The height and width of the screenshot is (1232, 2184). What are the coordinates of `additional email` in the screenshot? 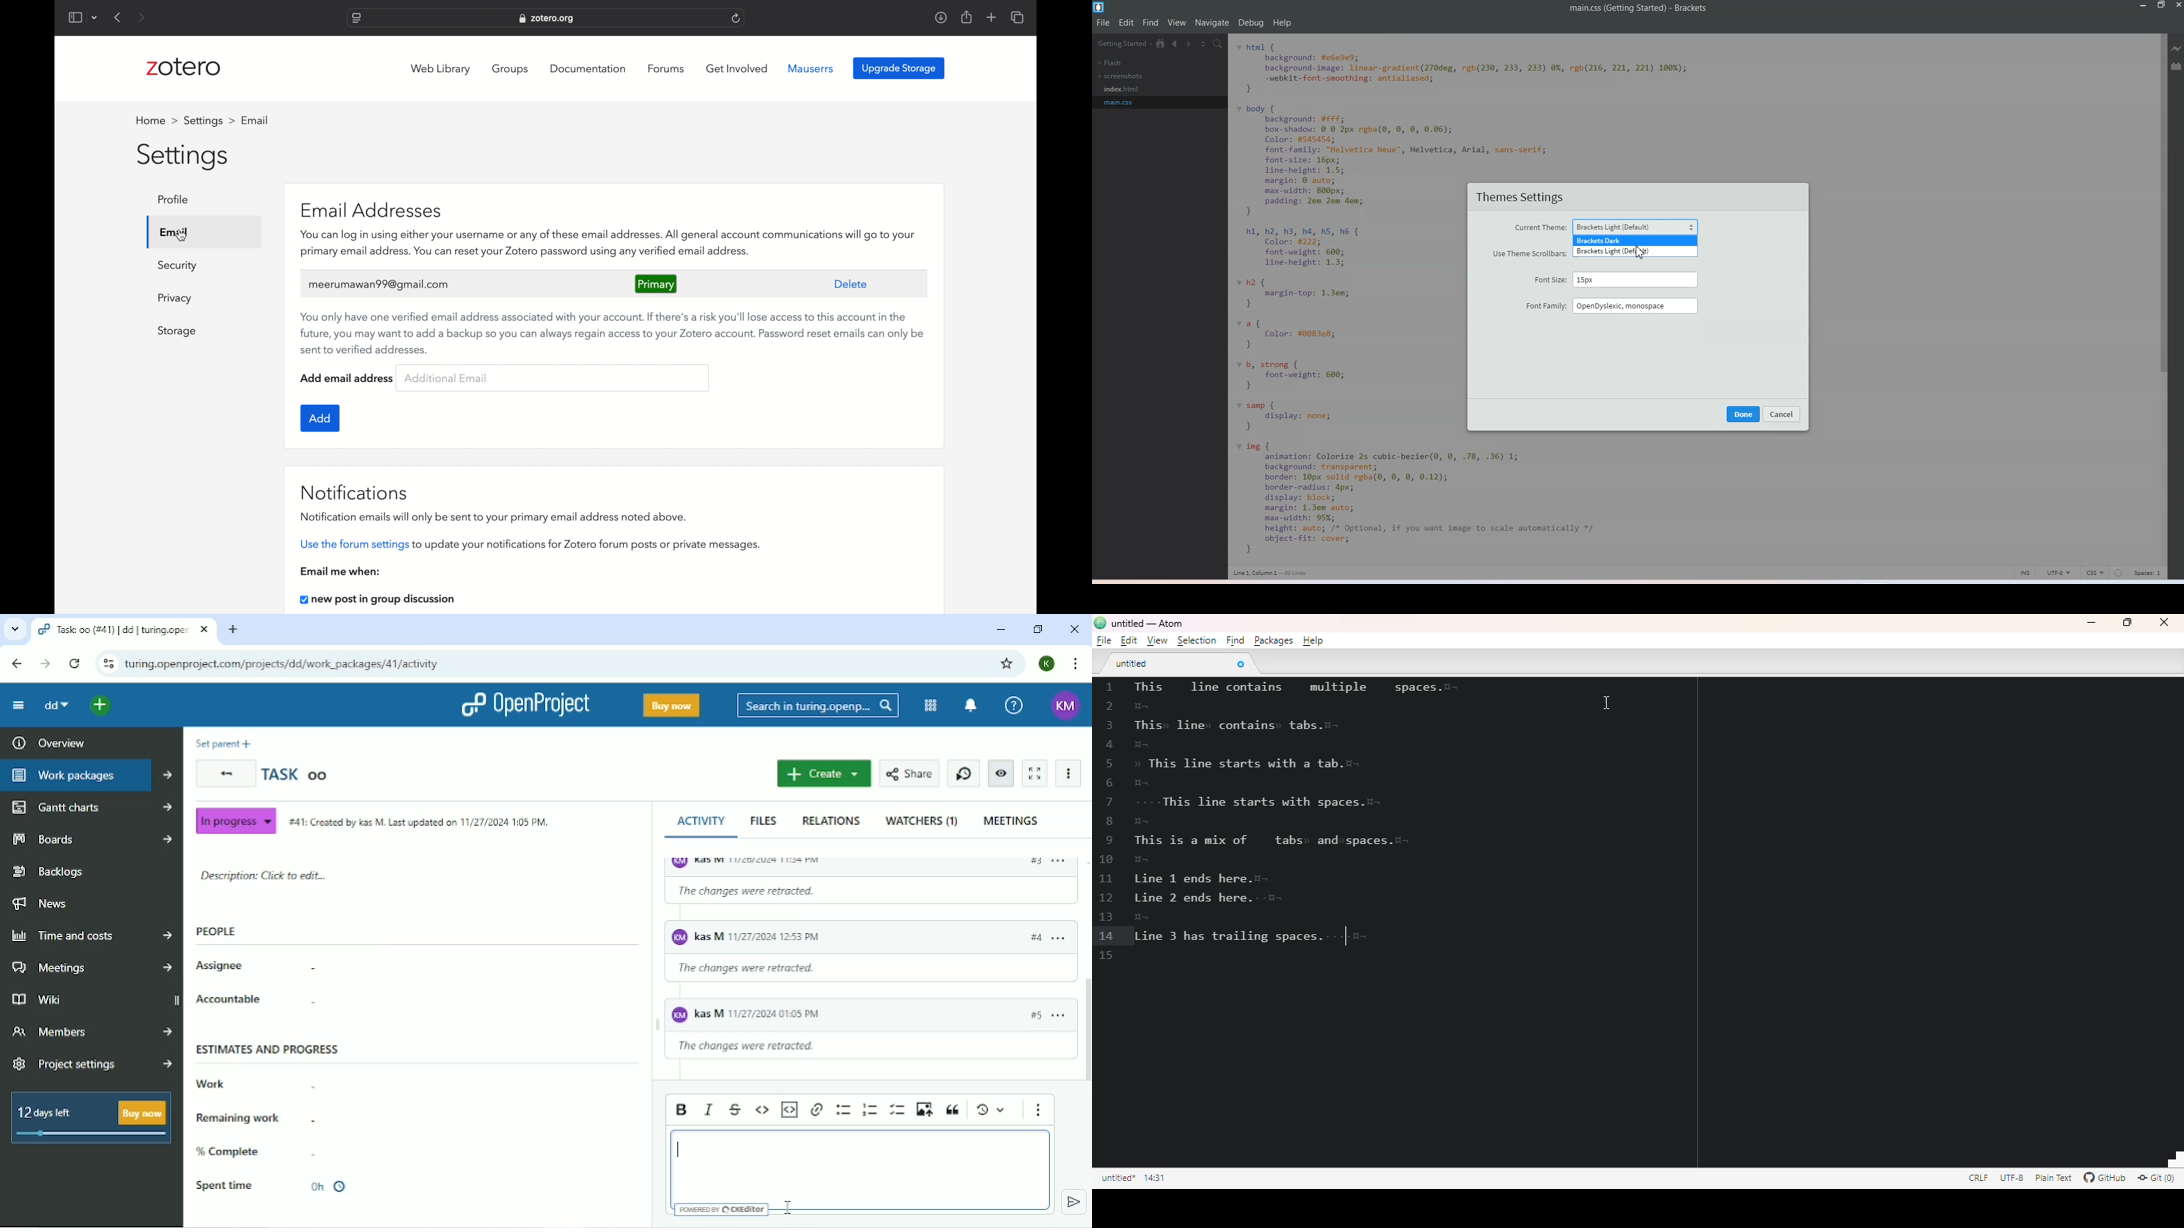 It's located at (447, 378).